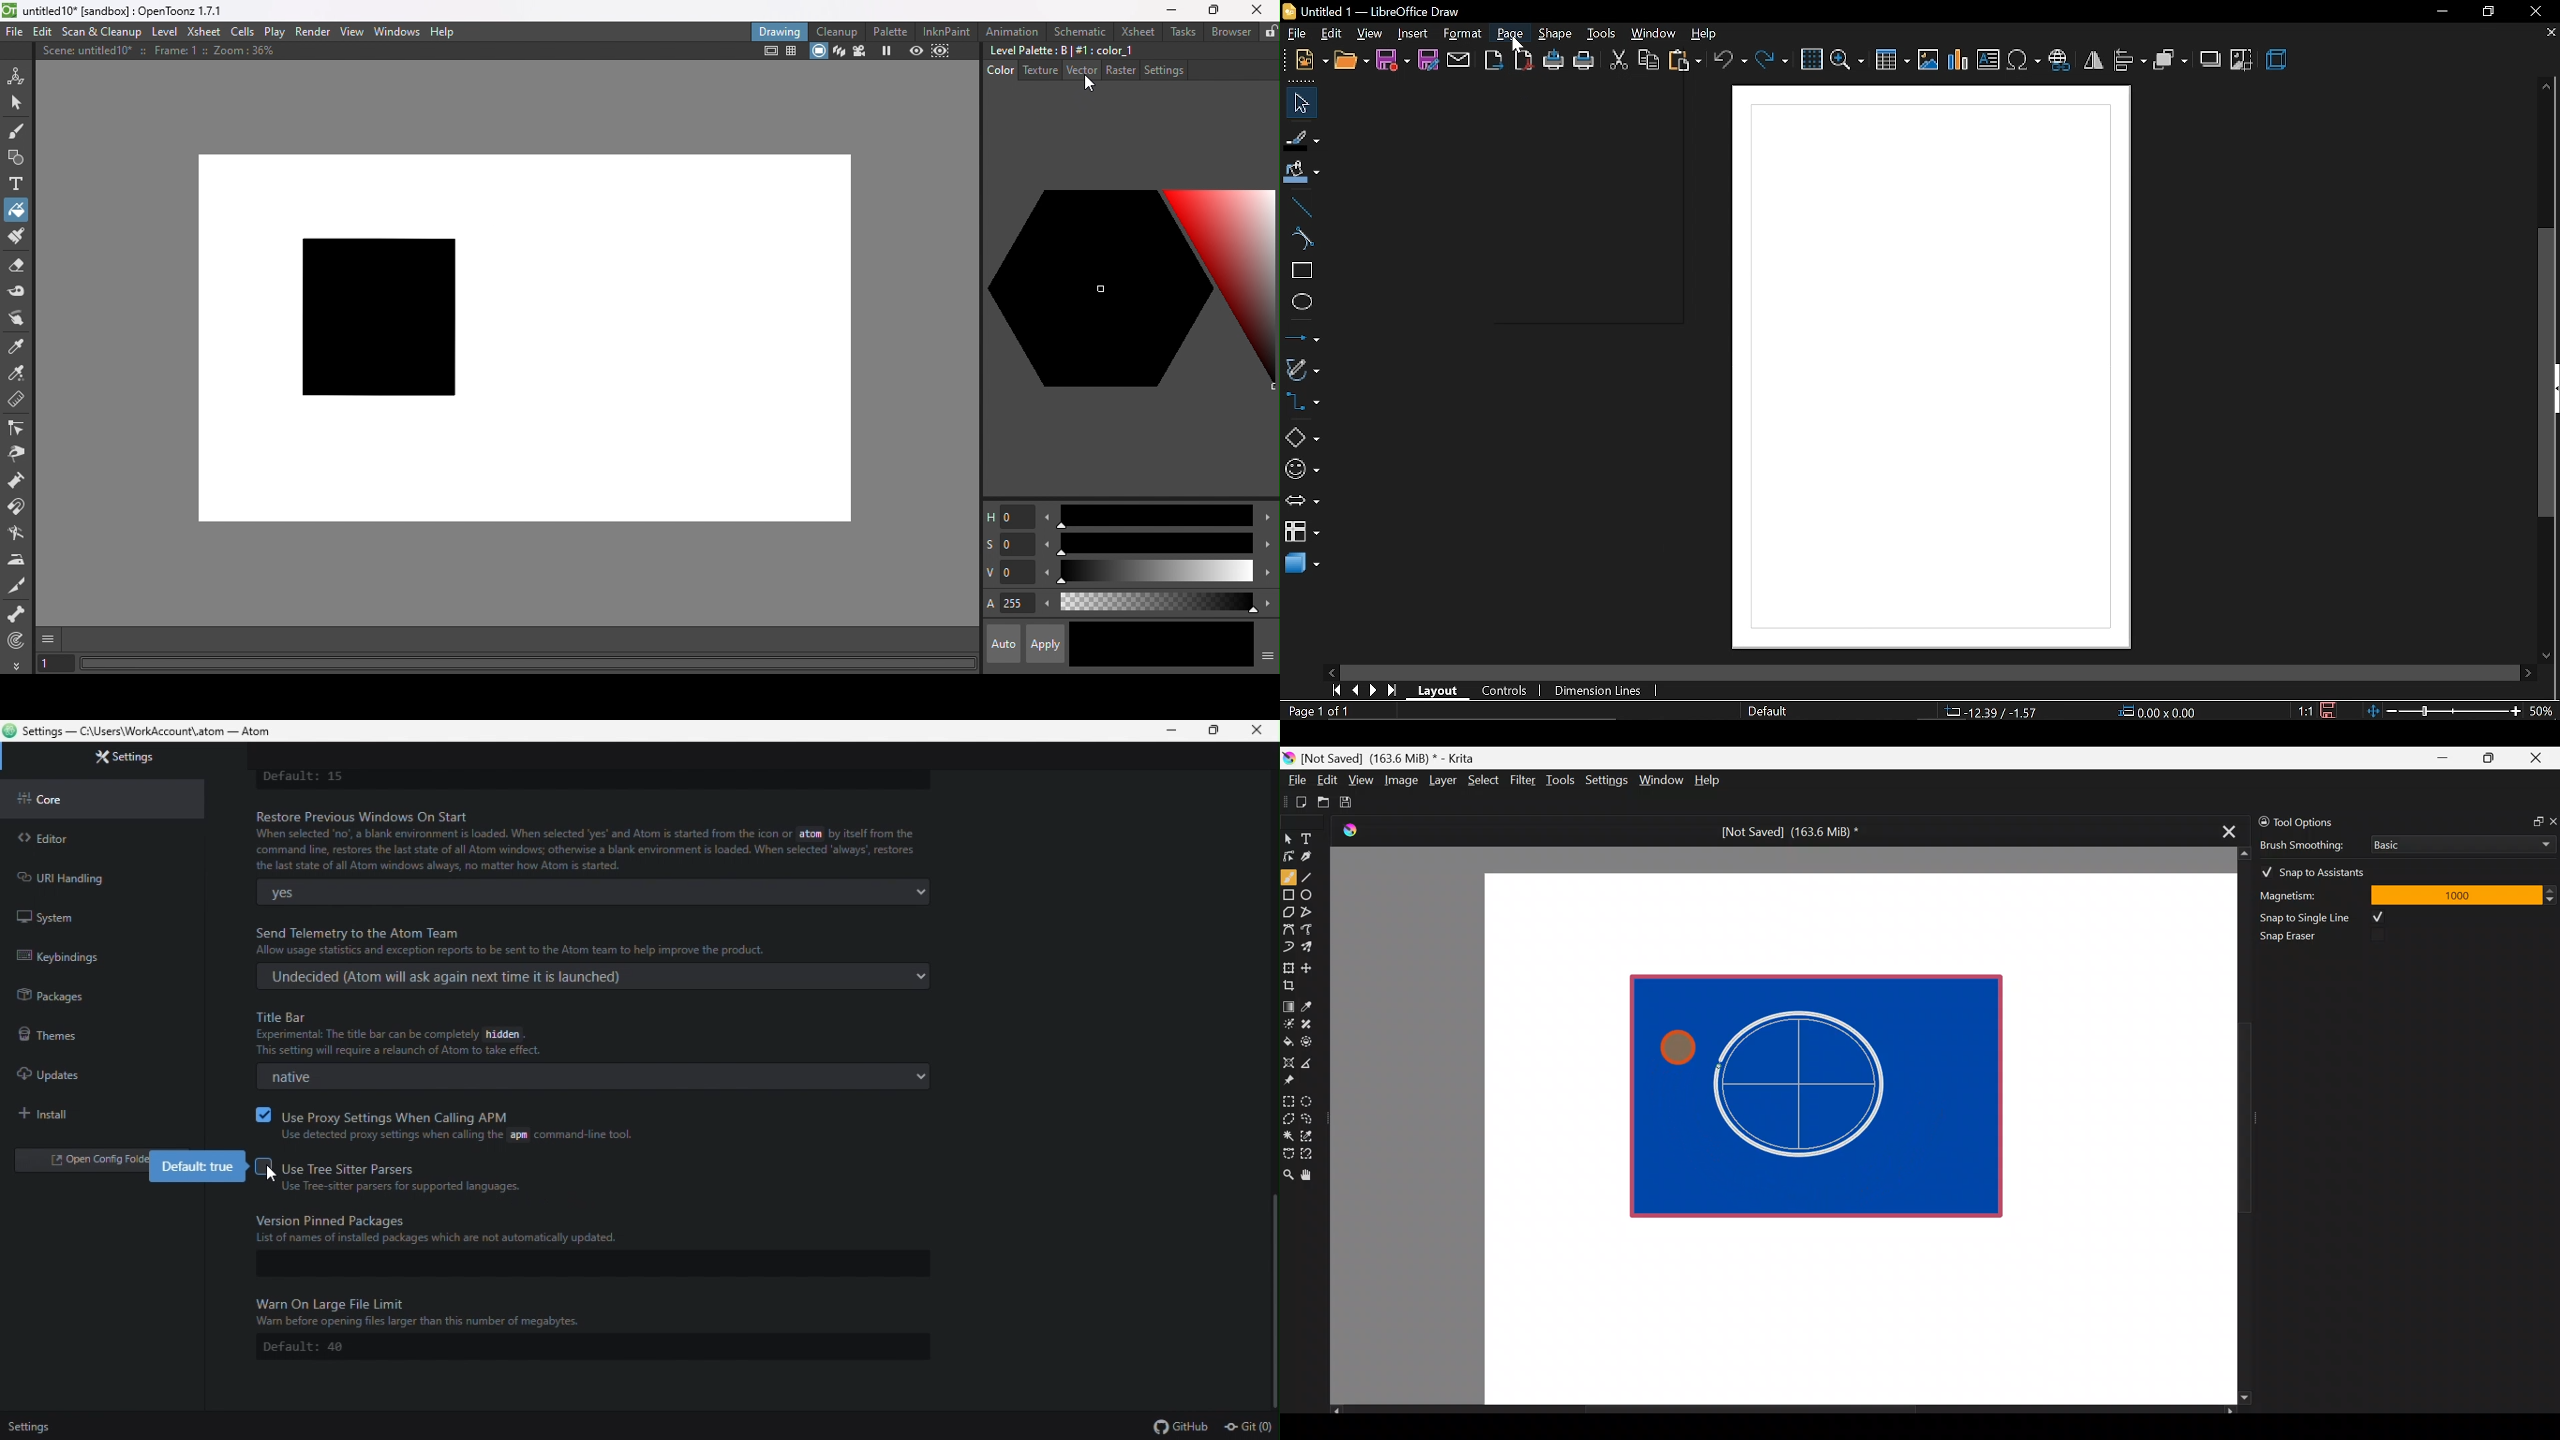  What do you see at coordinates (1309, 1039) in the screenshot?
I see `Enclose & fill tool` at bounding box center [1309, 1039].